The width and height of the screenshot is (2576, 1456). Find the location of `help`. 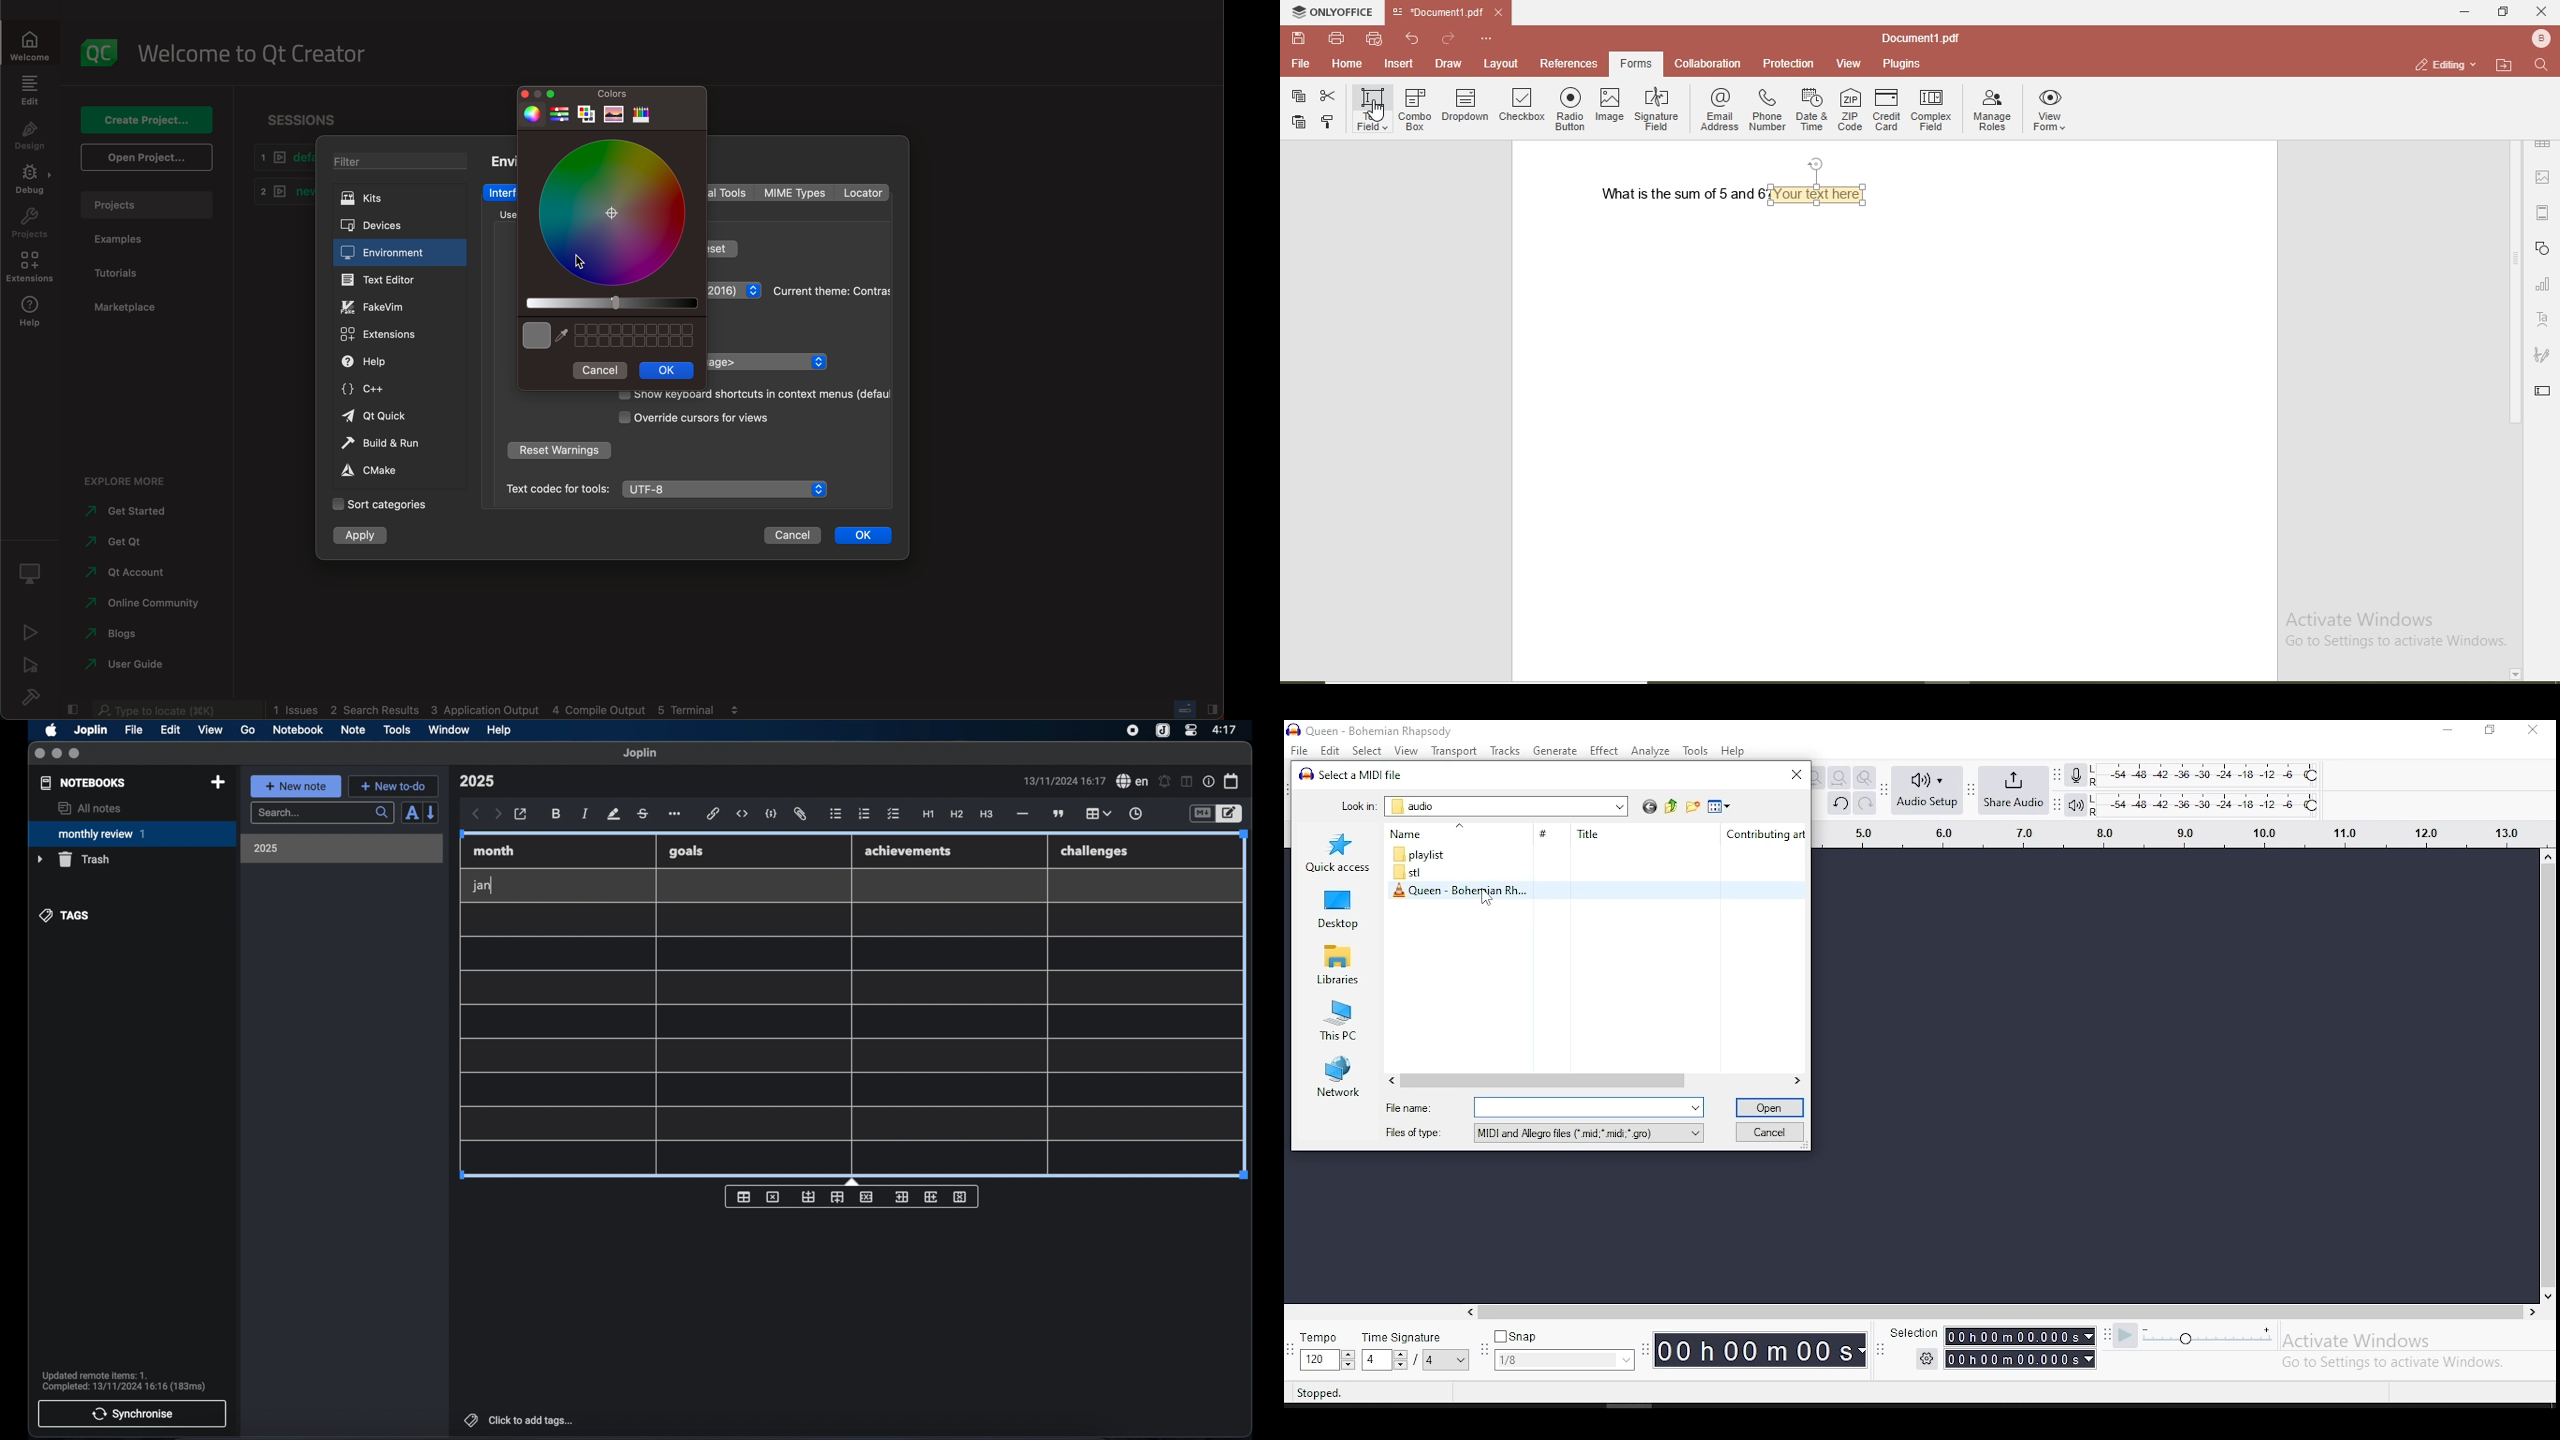

help is located at coordinates (1731, 751).